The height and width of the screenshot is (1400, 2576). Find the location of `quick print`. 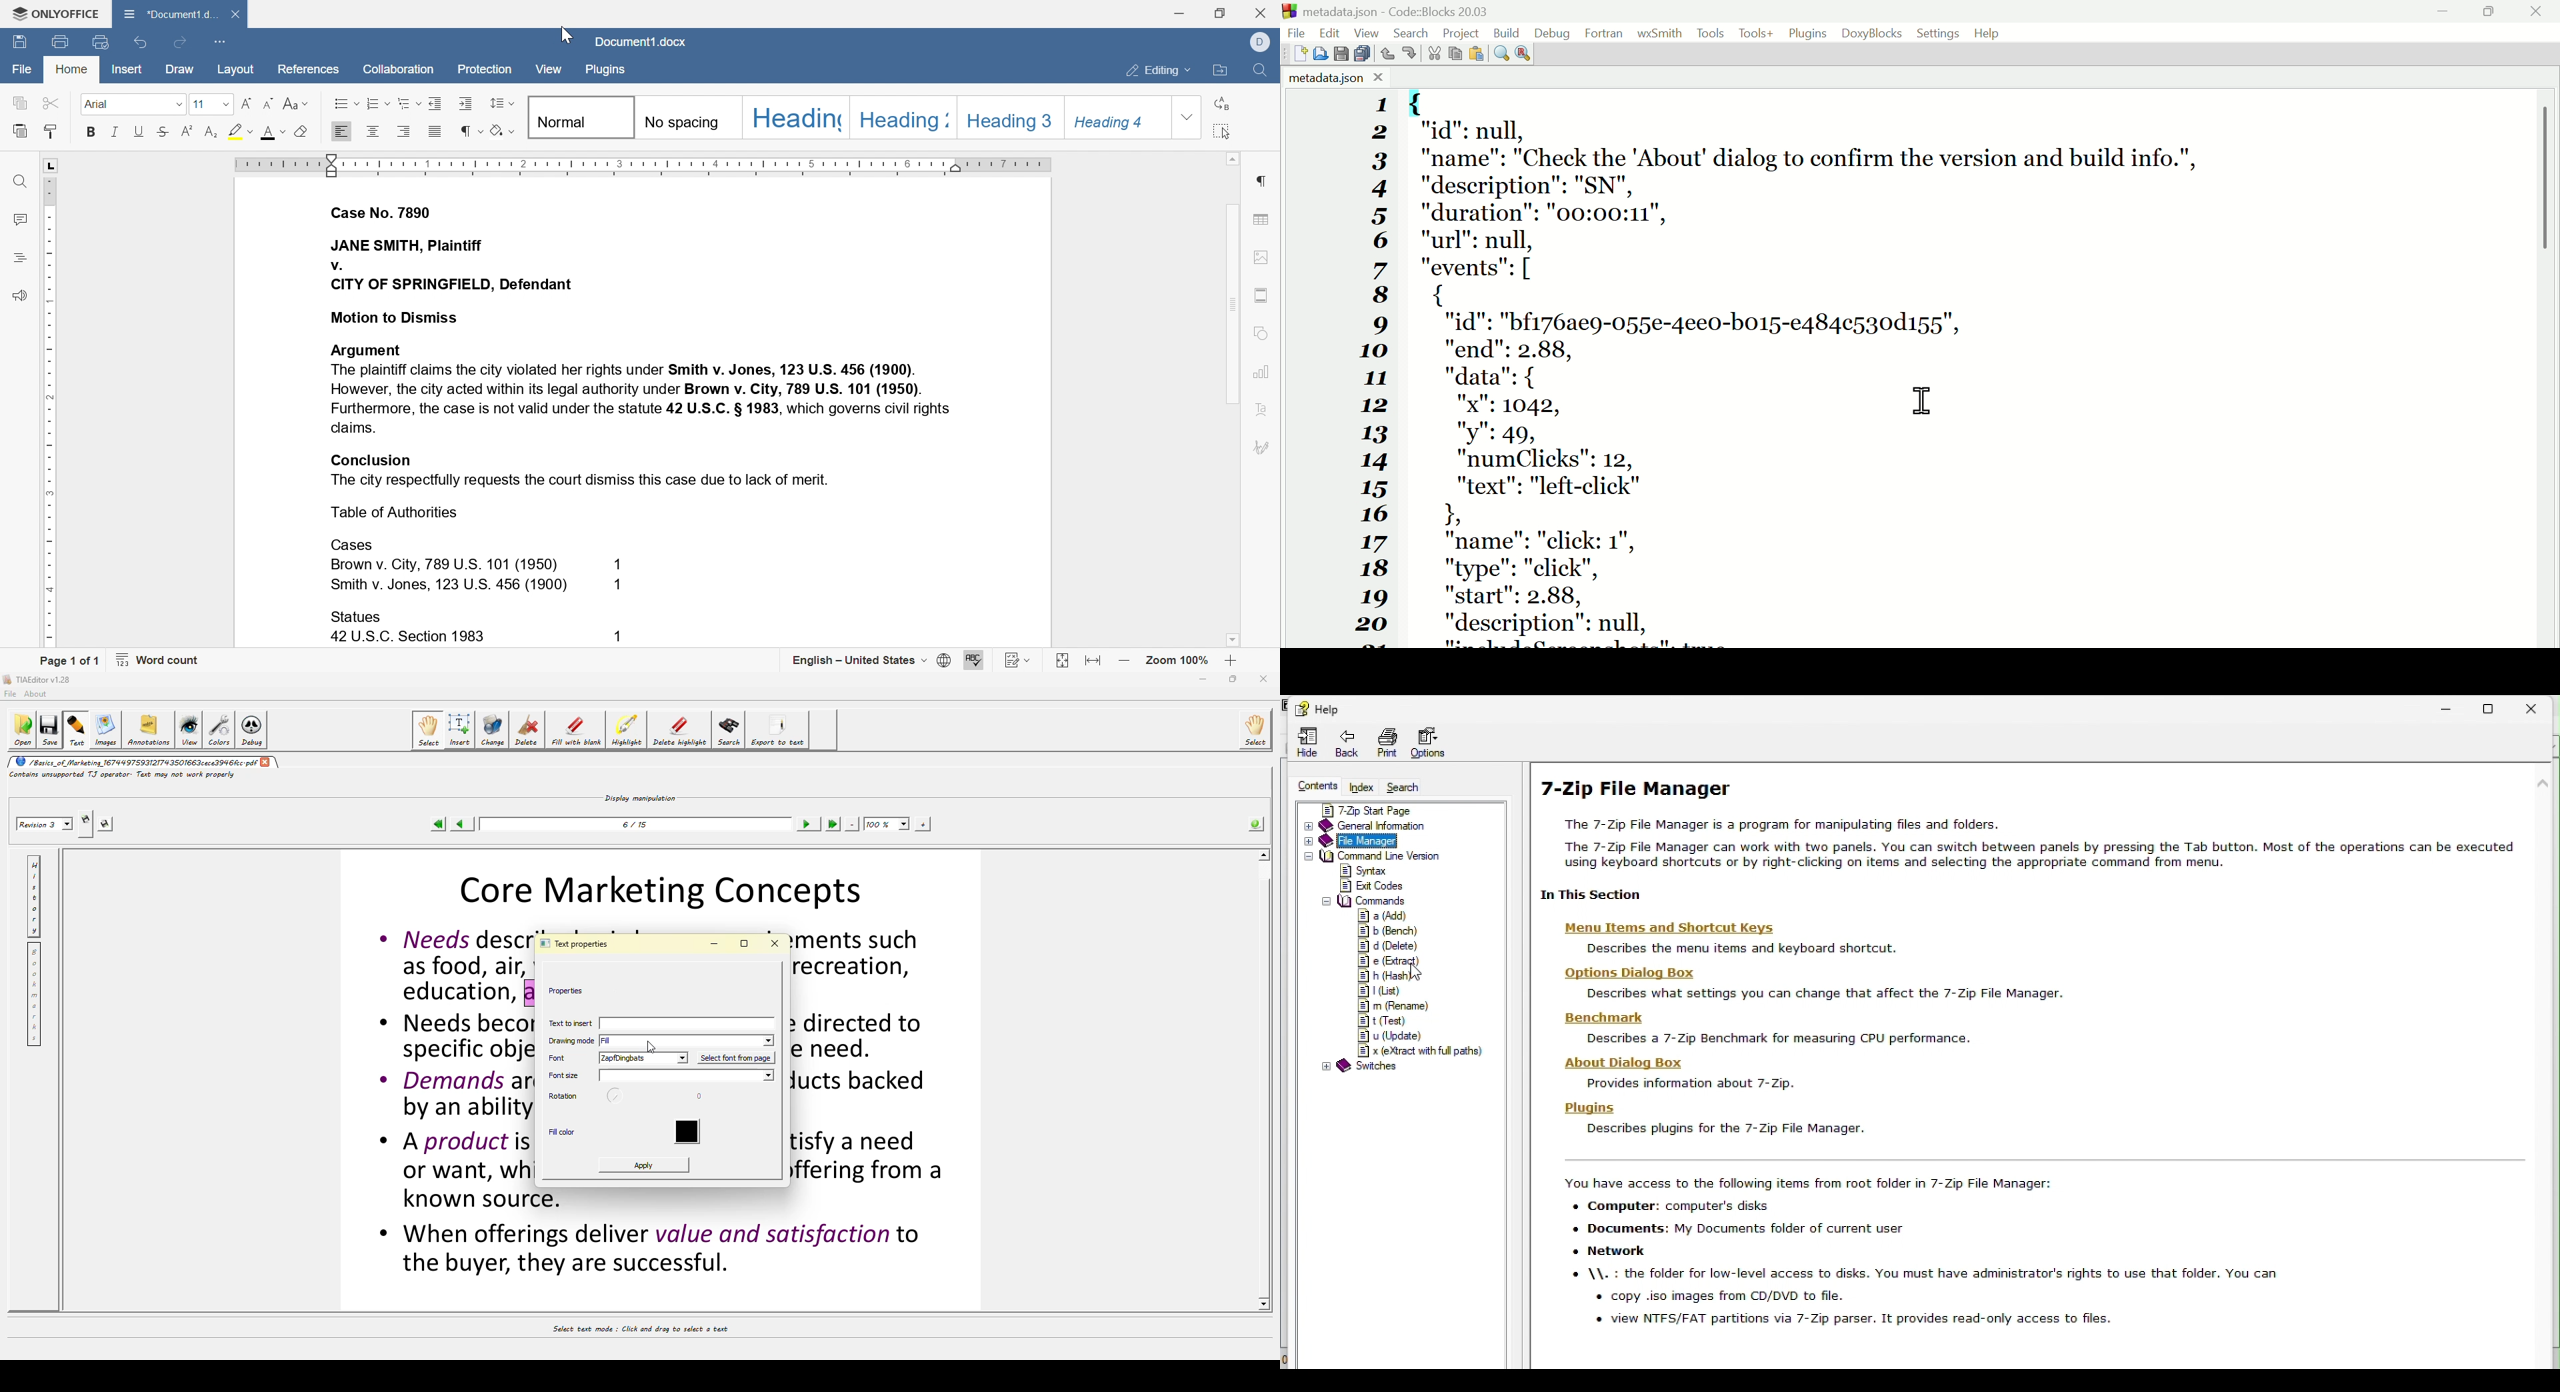

quick print is located at coordinates (62, 40).